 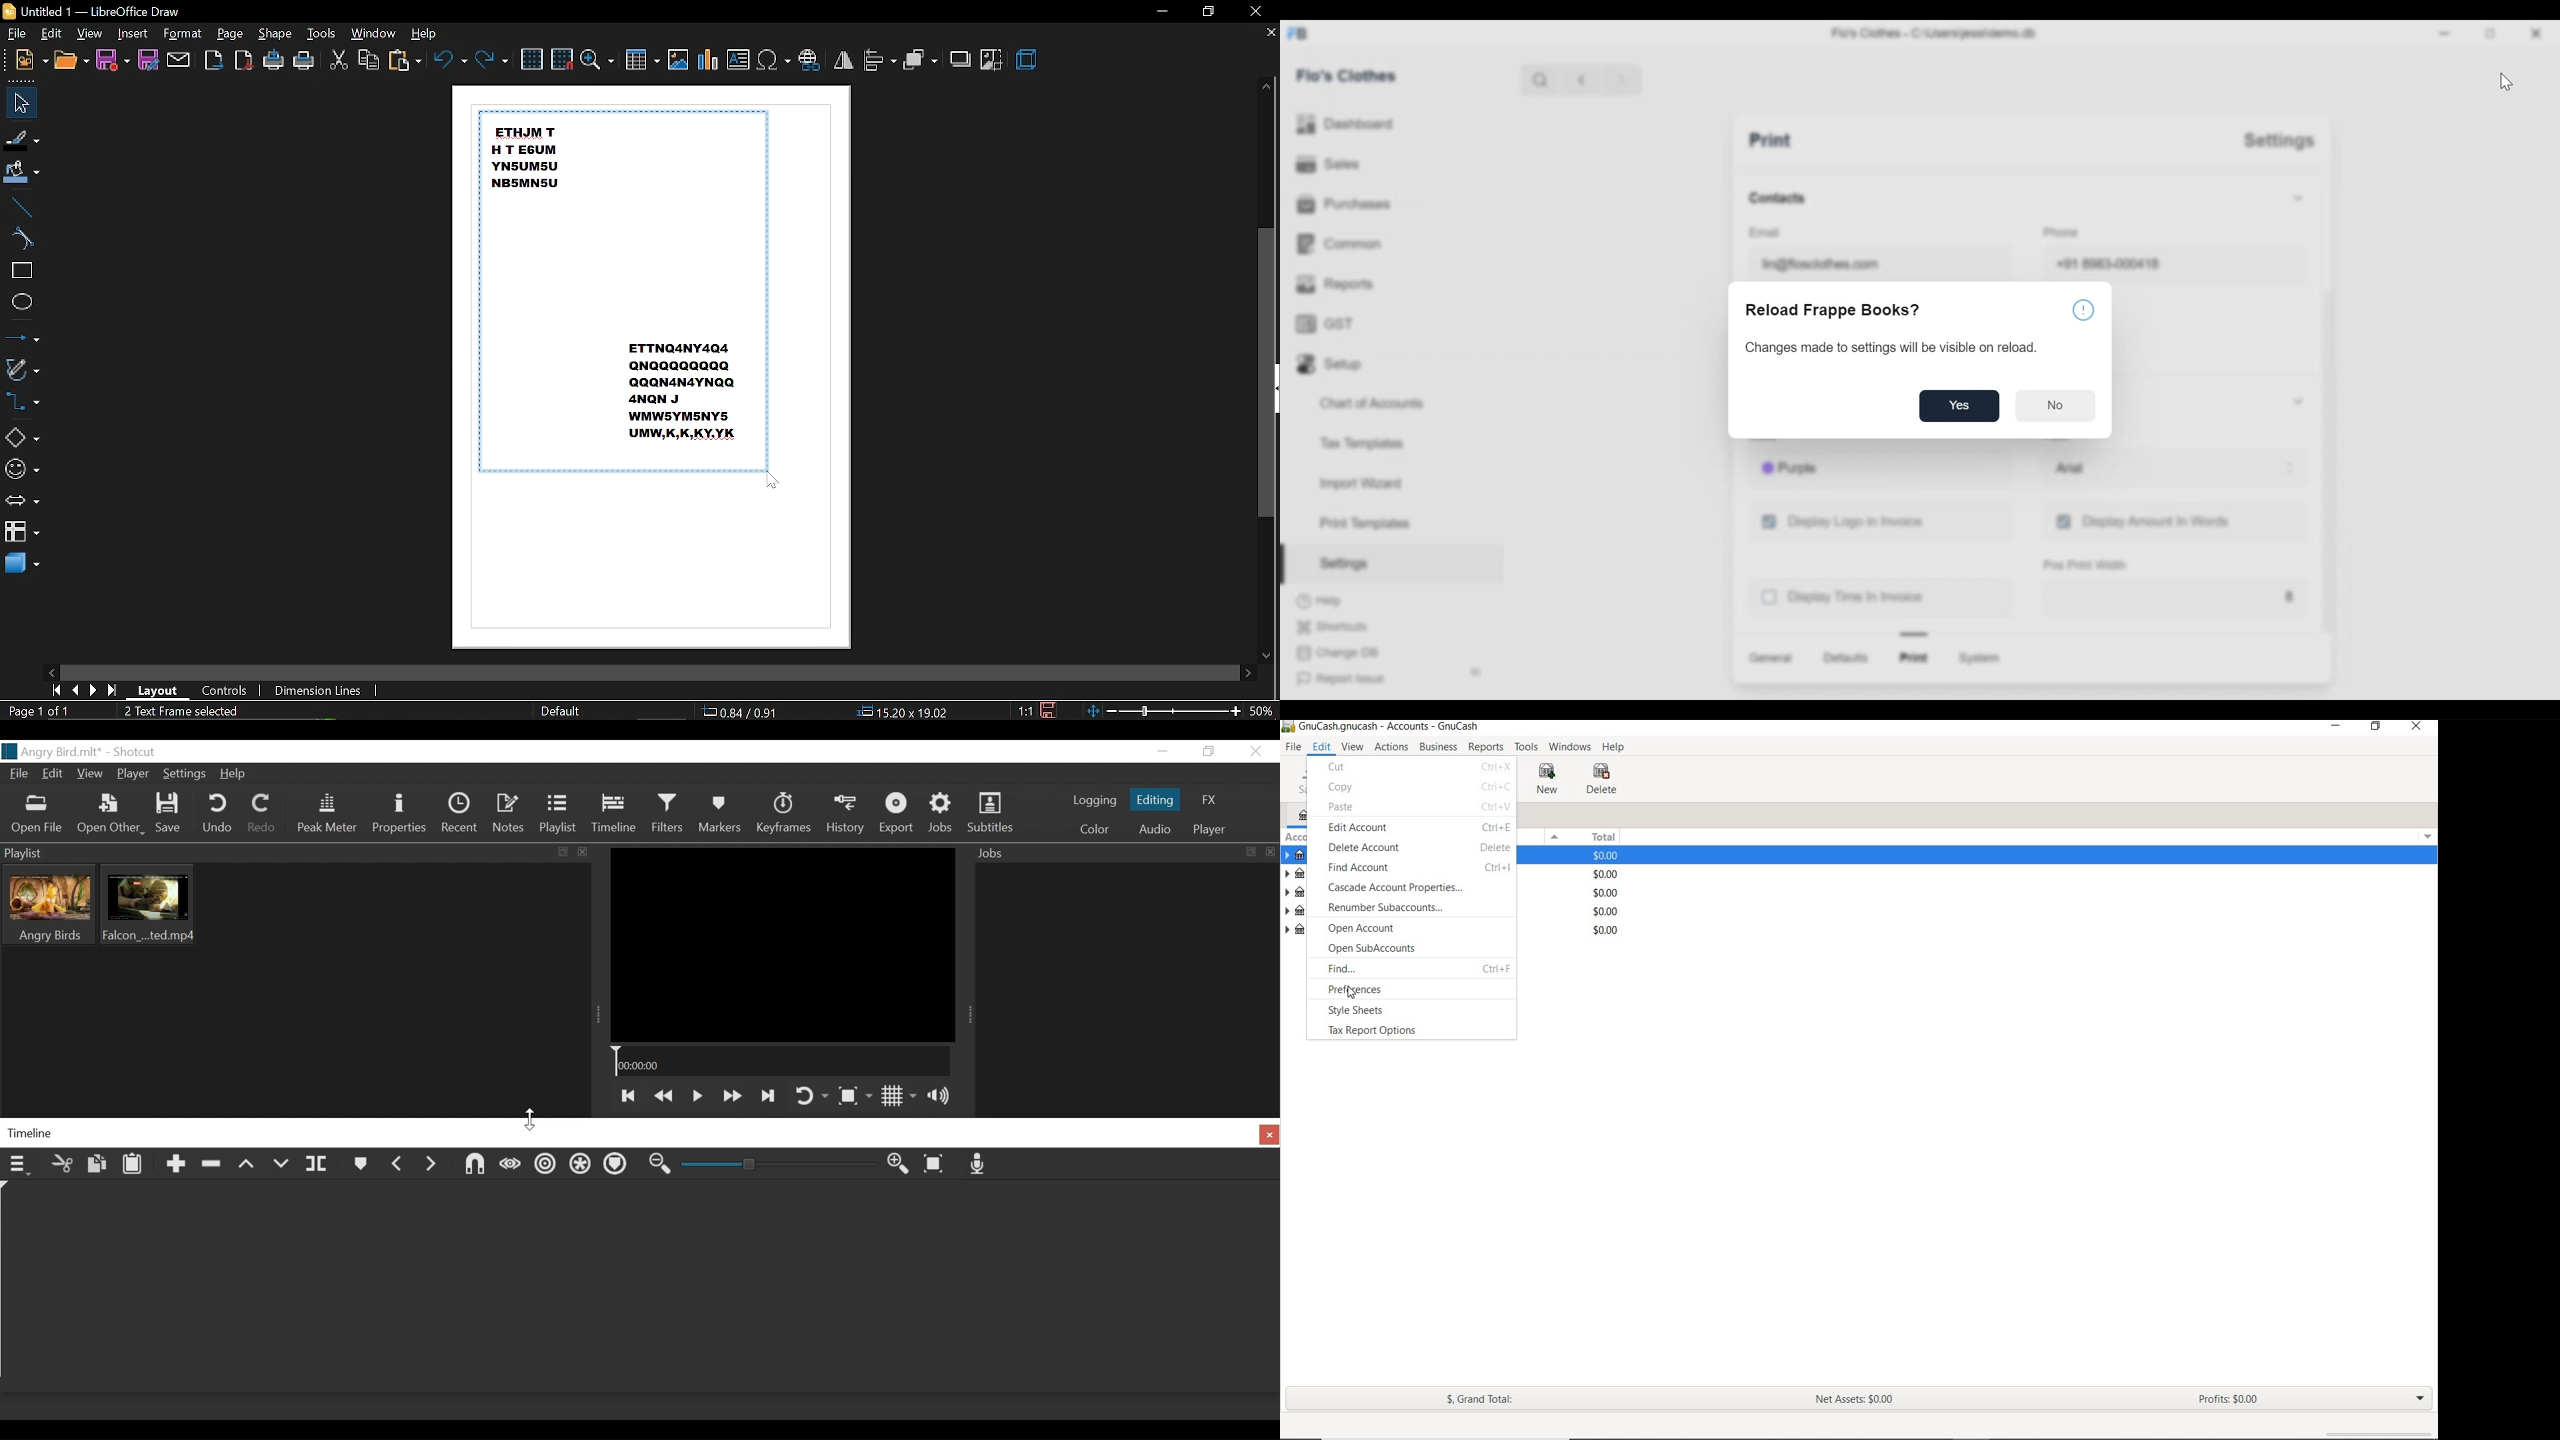 I want to click on file, so click(x=18, y=34).